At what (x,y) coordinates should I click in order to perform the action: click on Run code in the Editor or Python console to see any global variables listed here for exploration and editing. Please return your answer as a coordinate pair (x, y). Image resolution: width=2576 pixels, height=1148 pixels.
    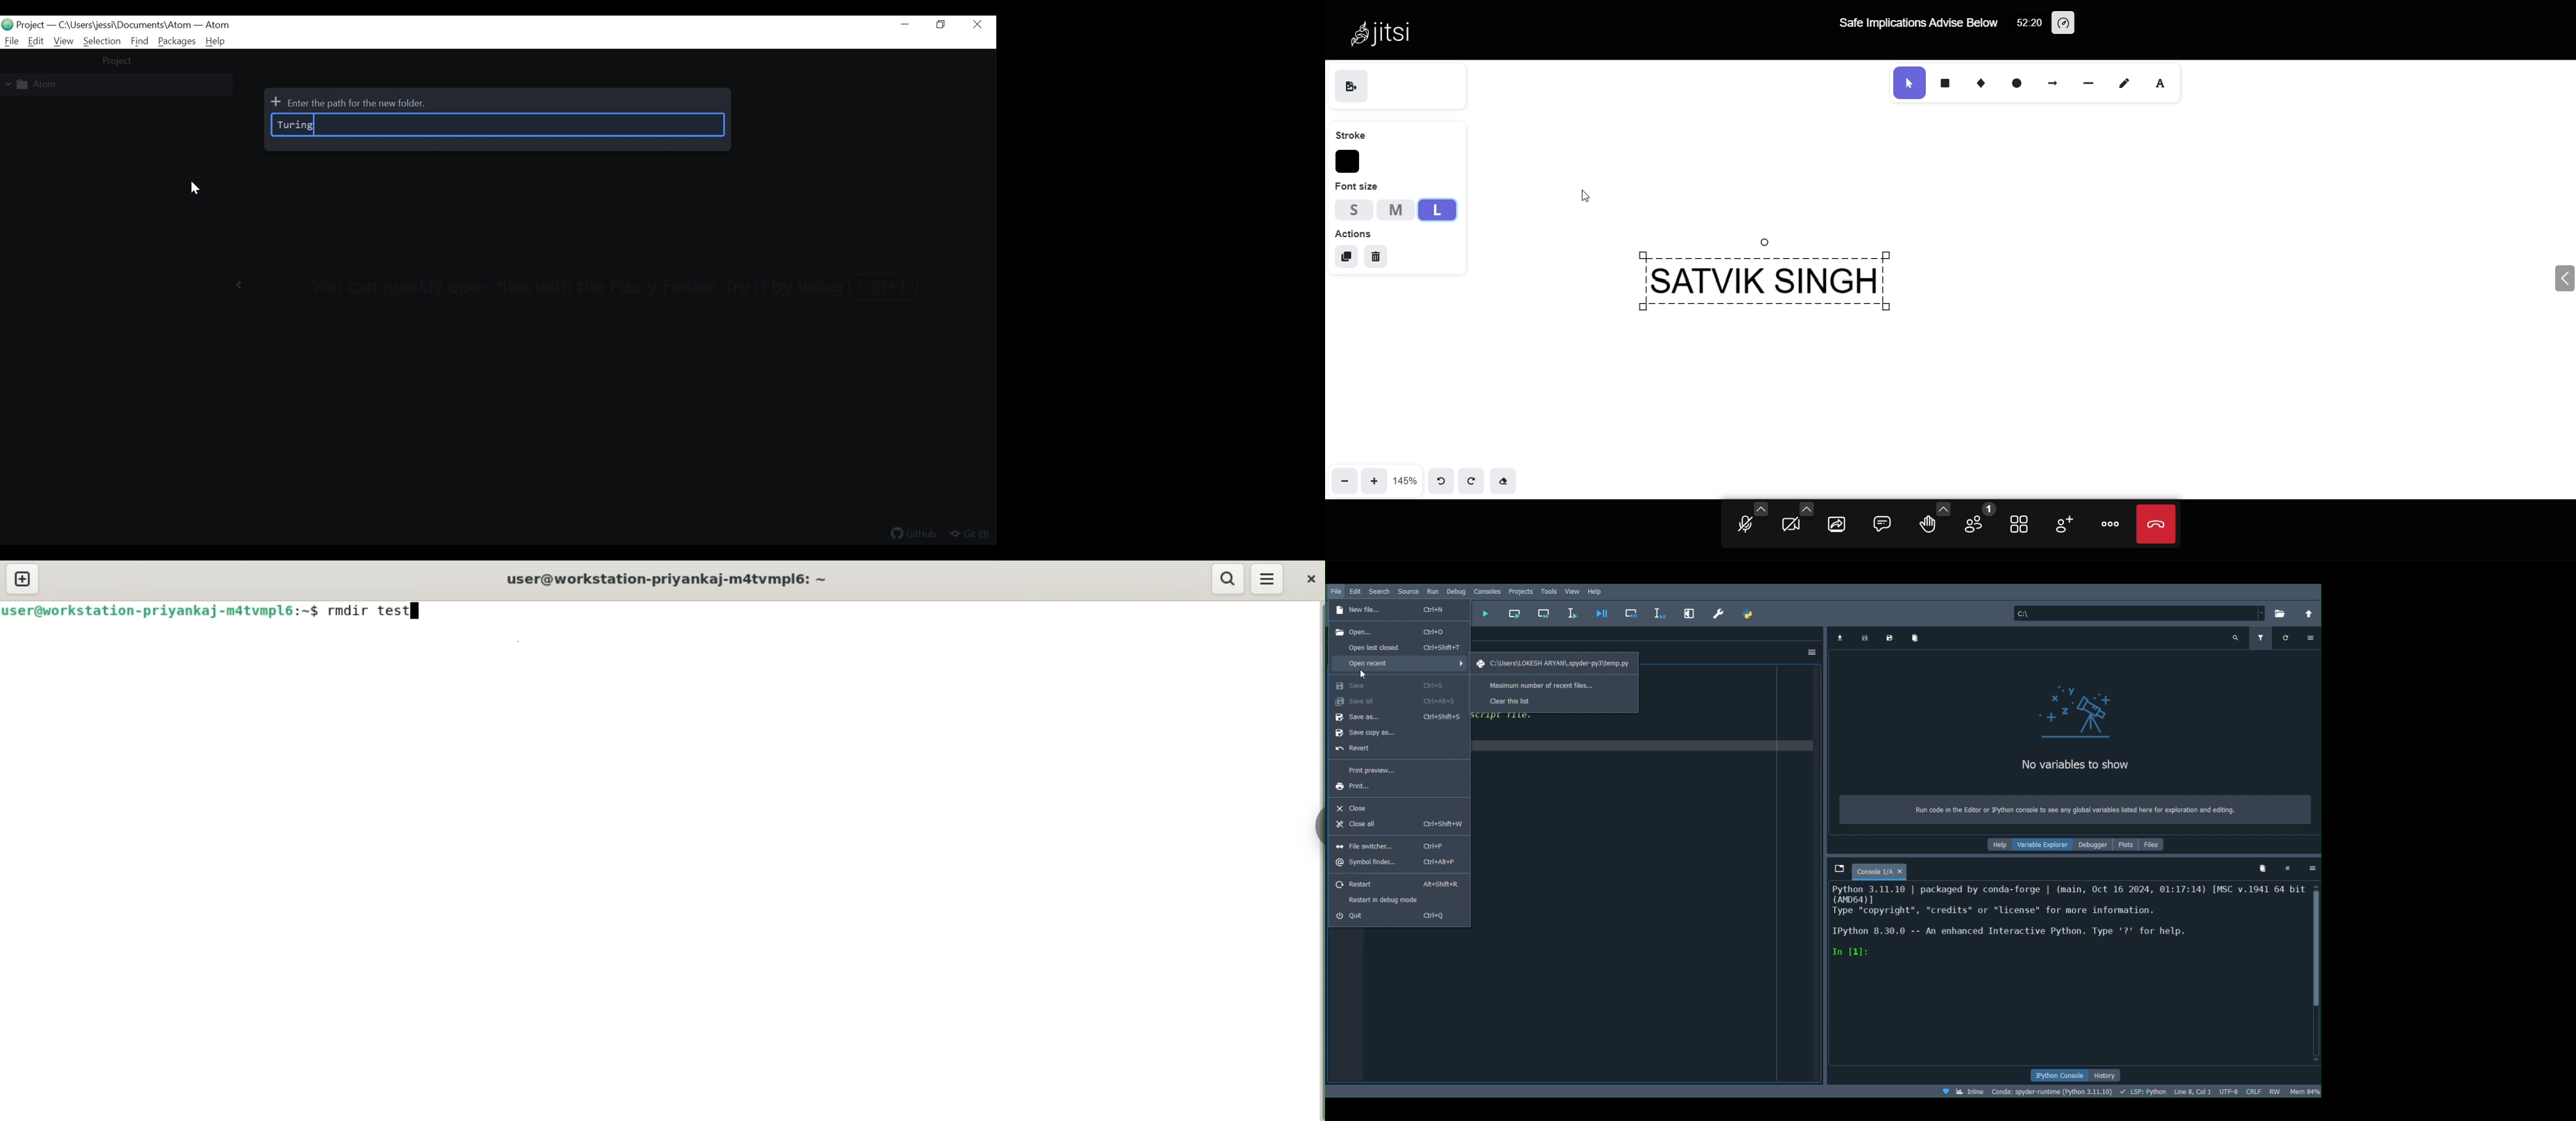
    Looking at the image, I should click on (2076, 810).